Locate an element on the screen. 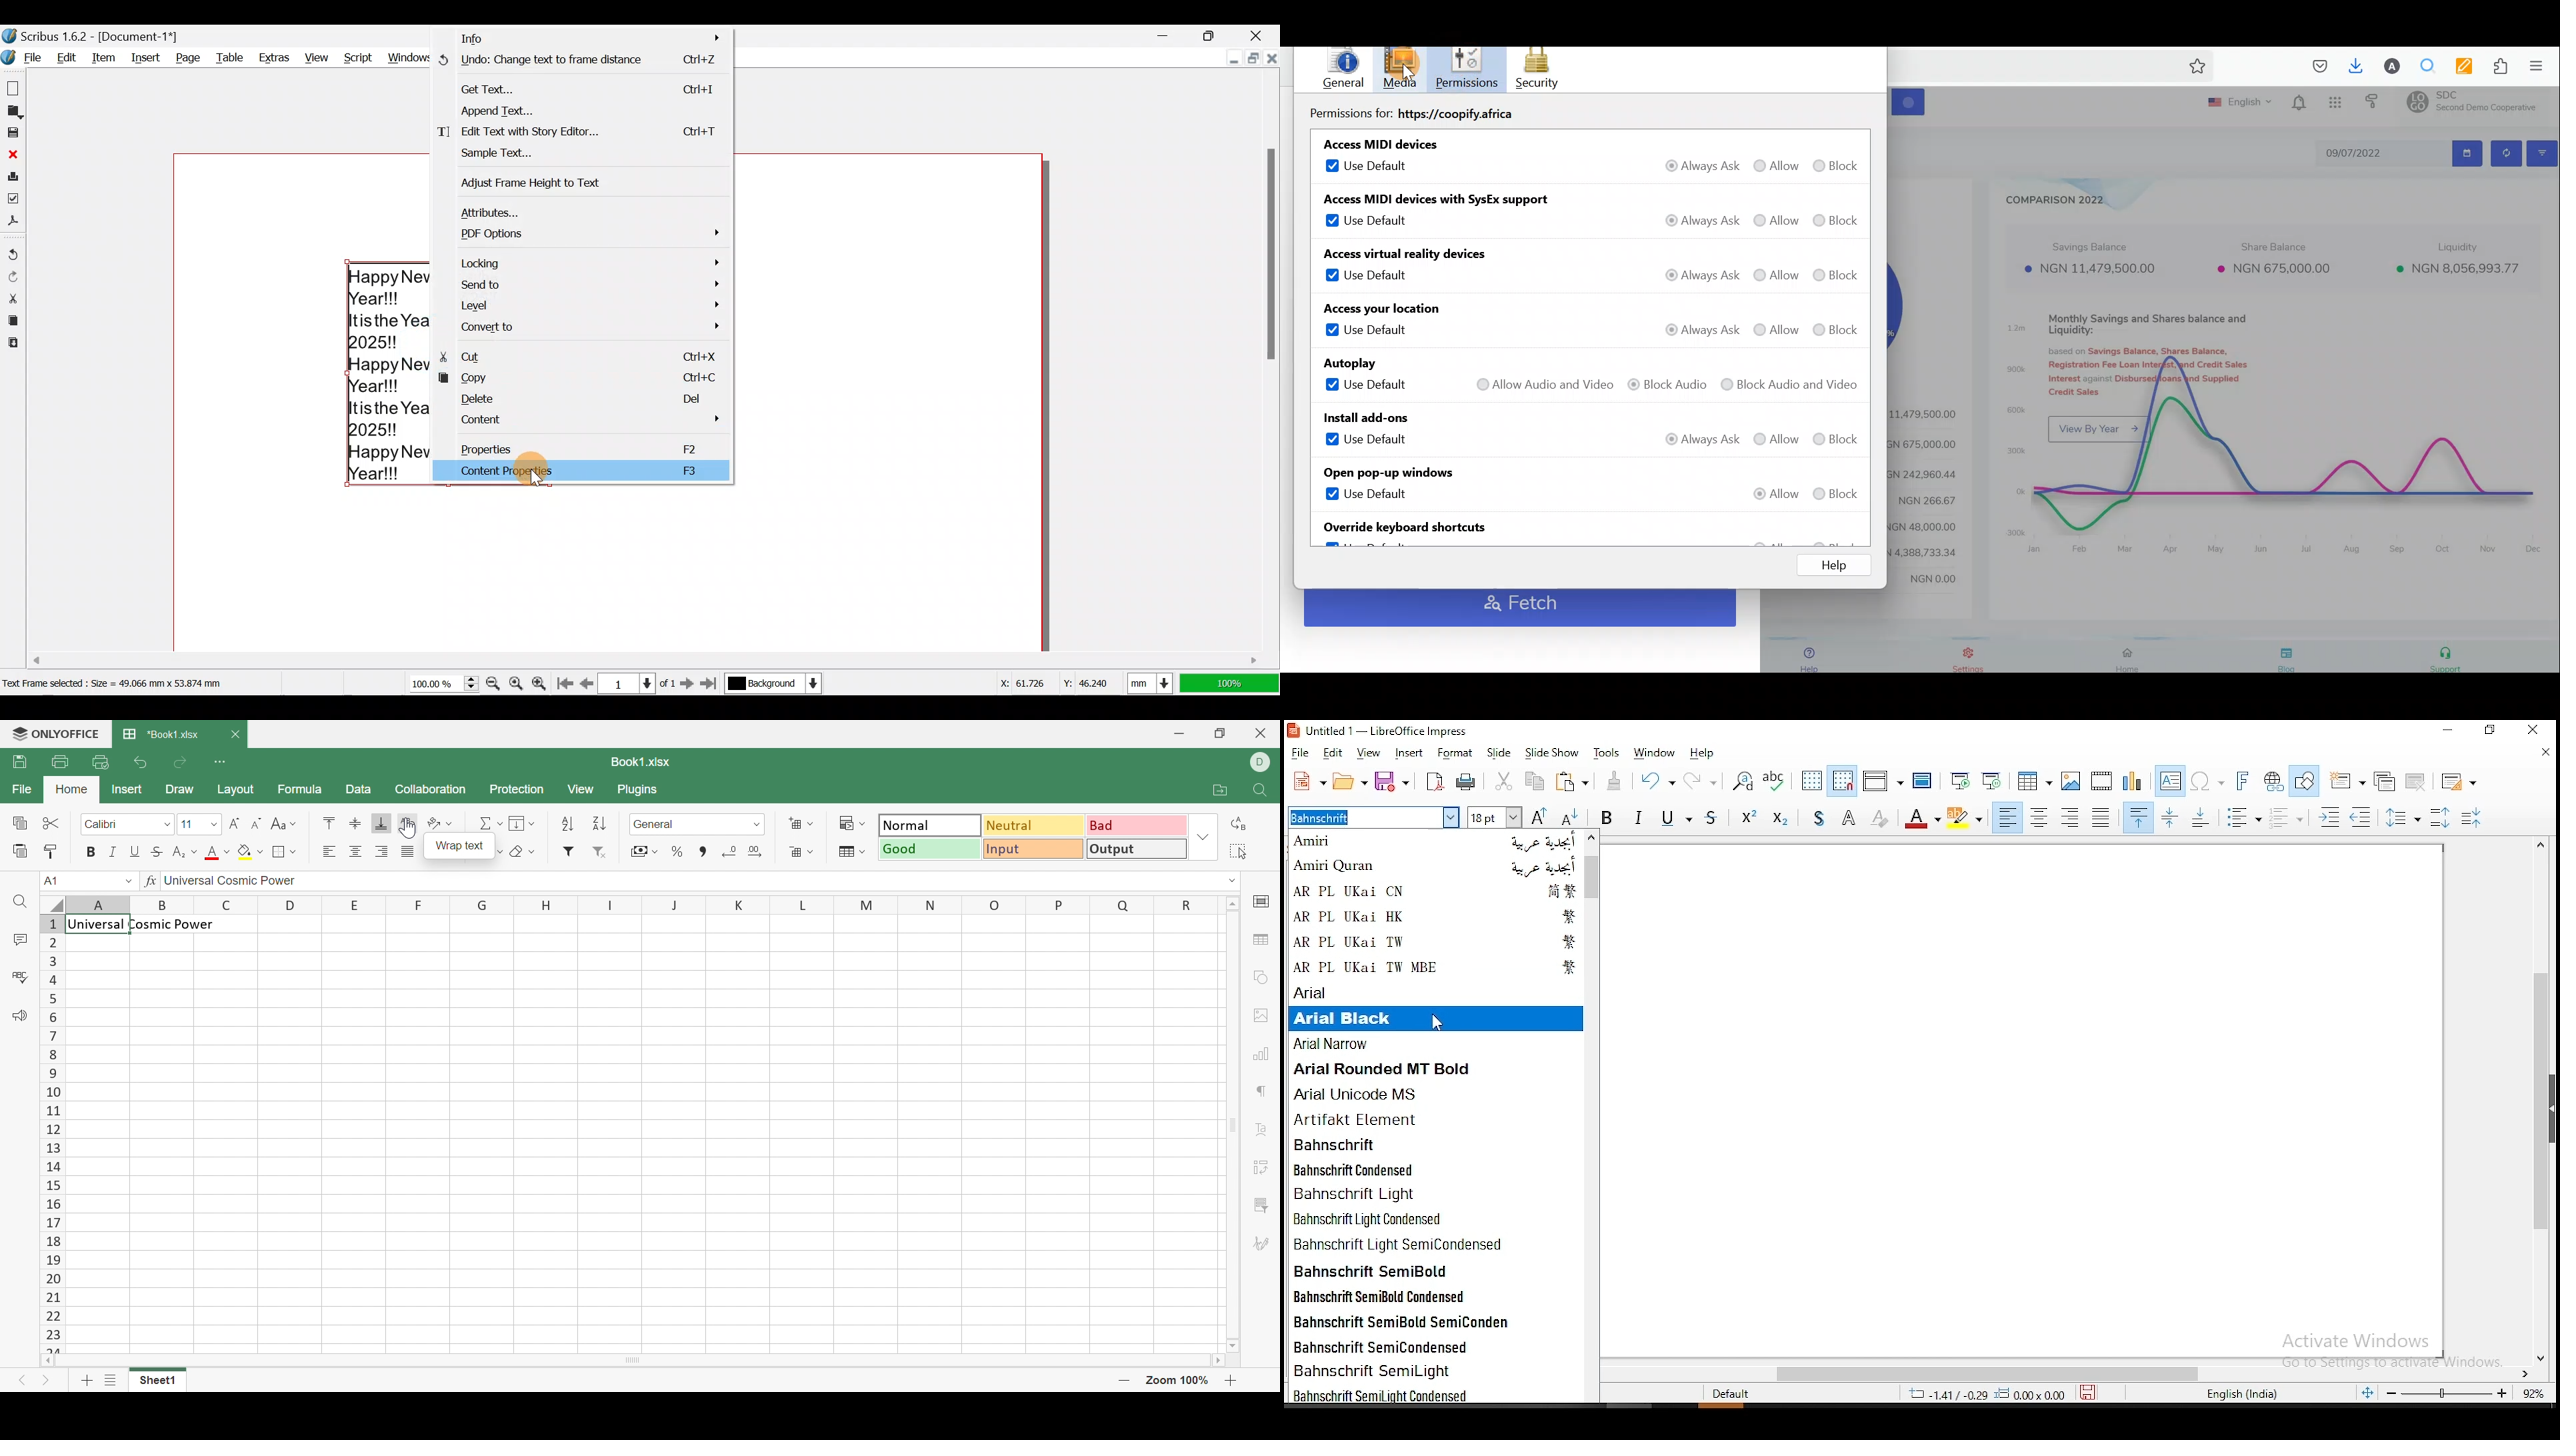 This screenshot has width=2576, height=1456. text box is located at coordinates (2170, 779).